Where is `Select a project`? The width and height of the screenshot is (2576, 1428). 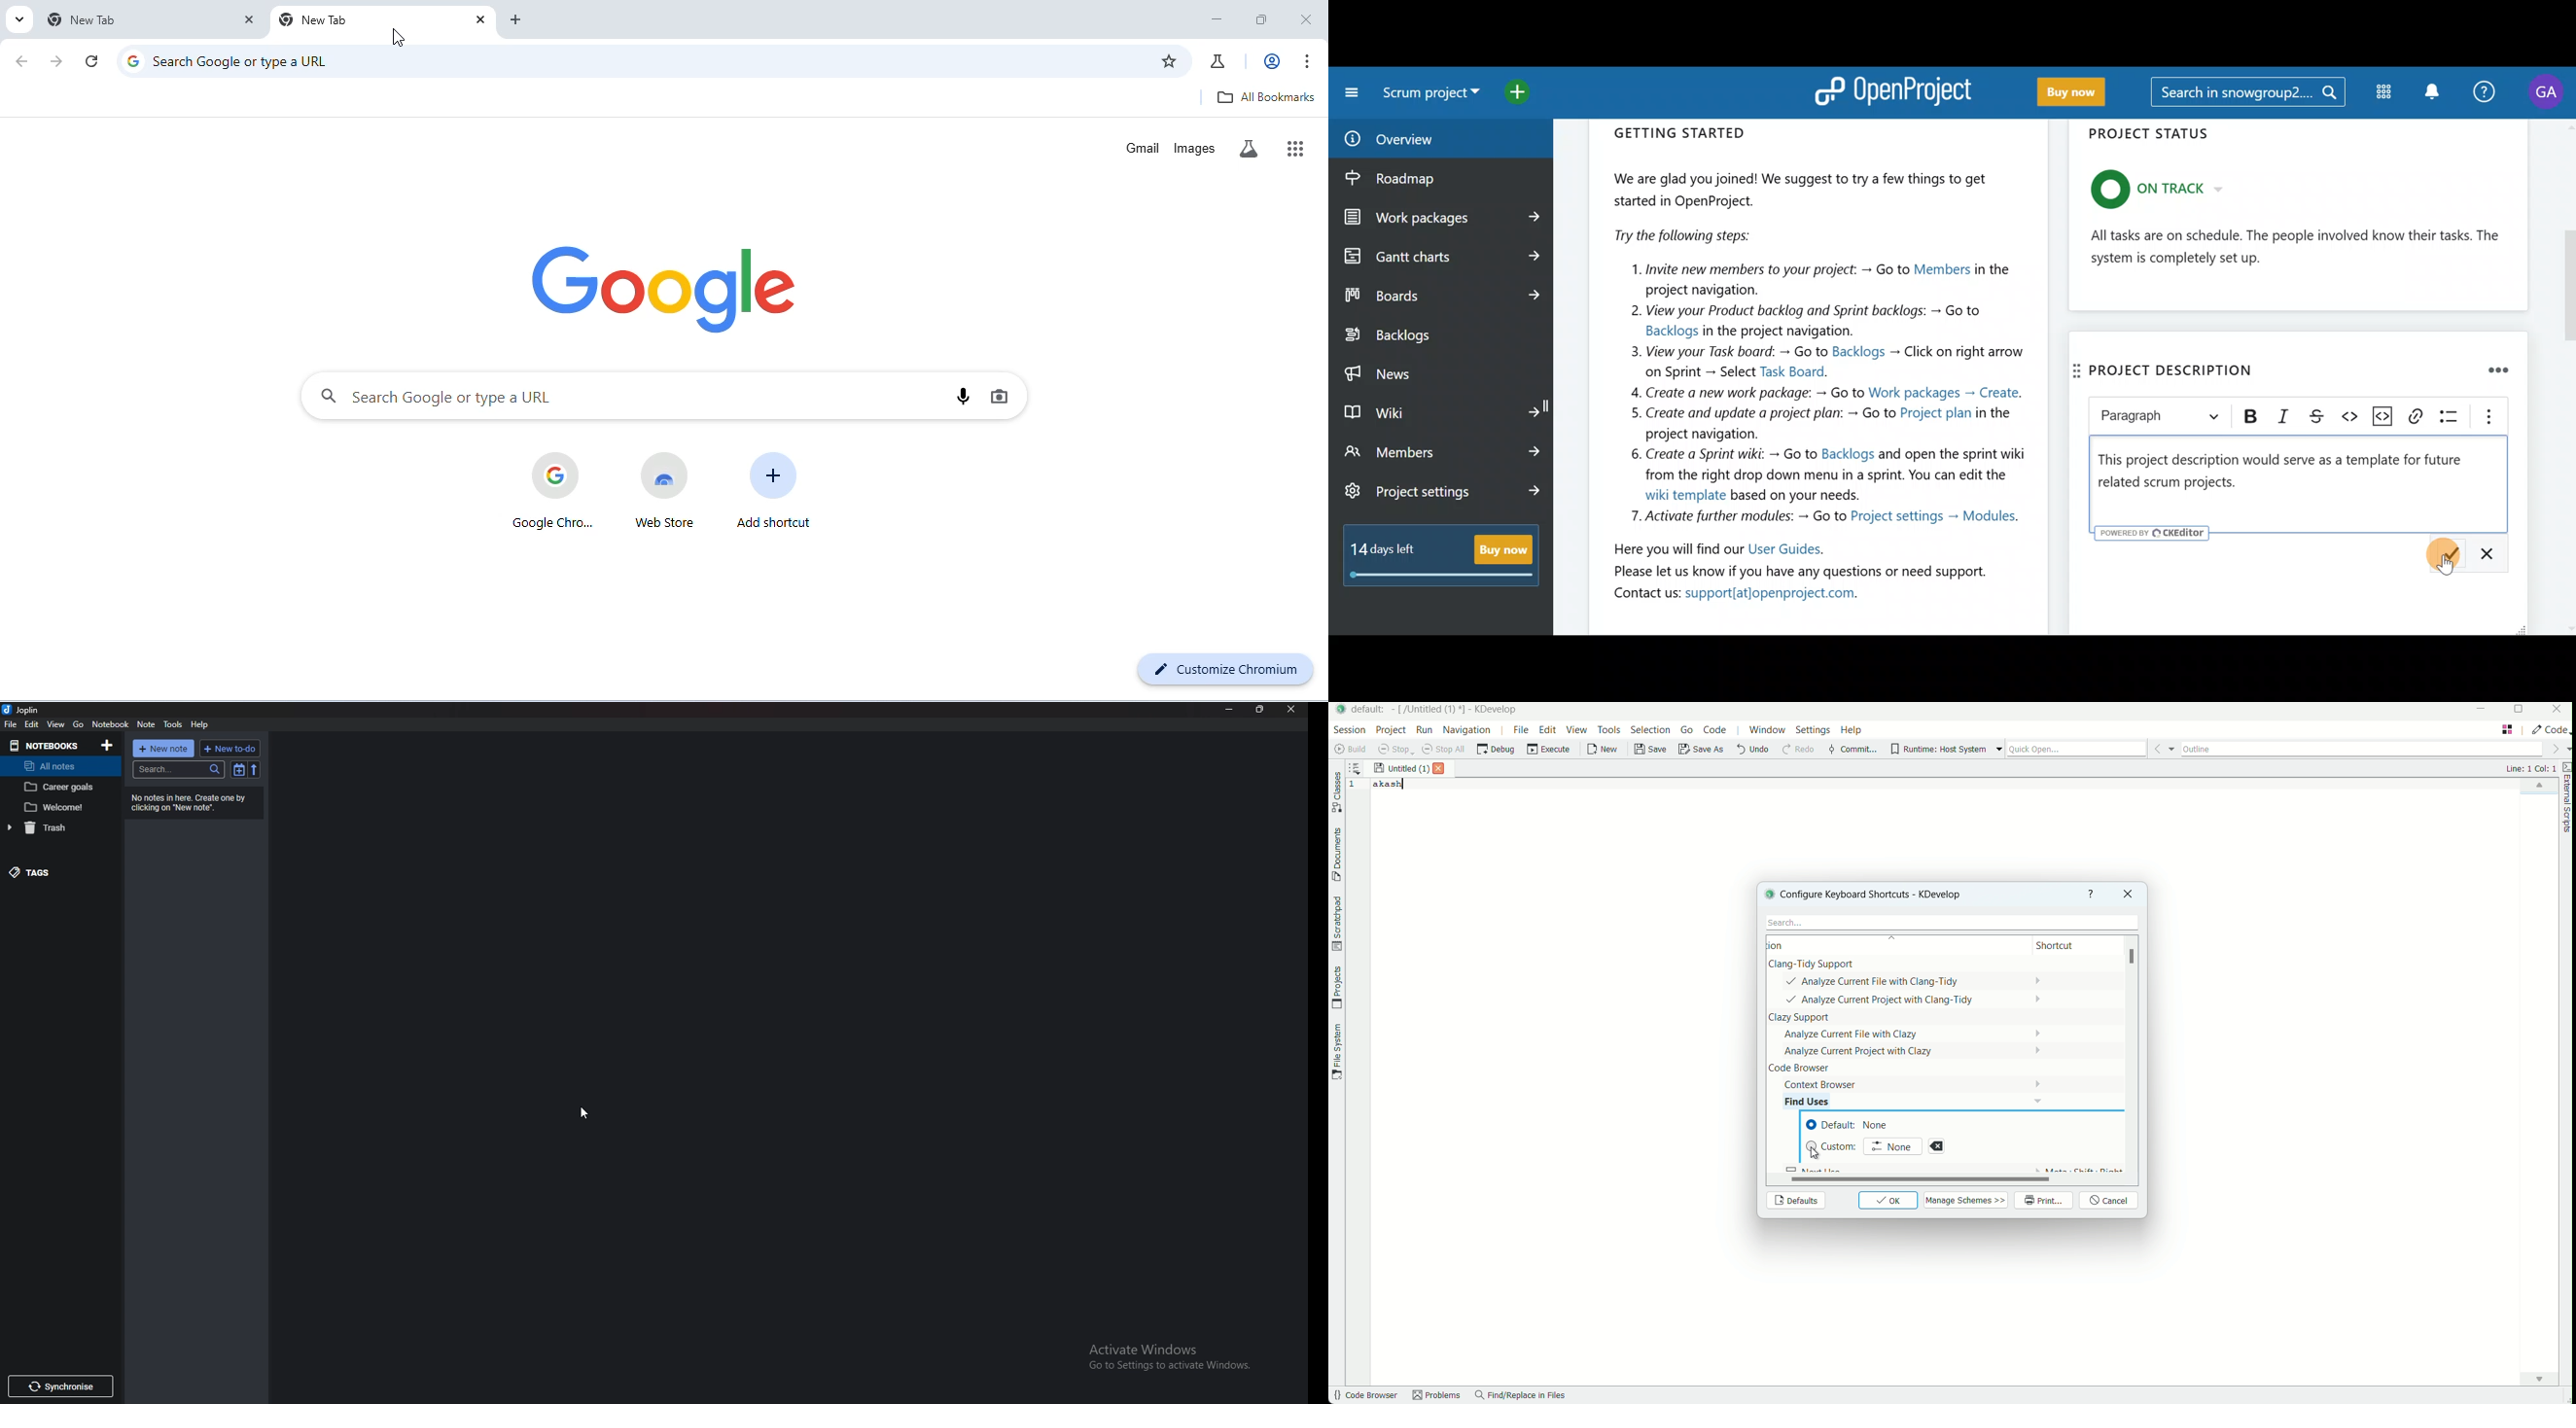 Select a project is located at coordinates (1434, 98).